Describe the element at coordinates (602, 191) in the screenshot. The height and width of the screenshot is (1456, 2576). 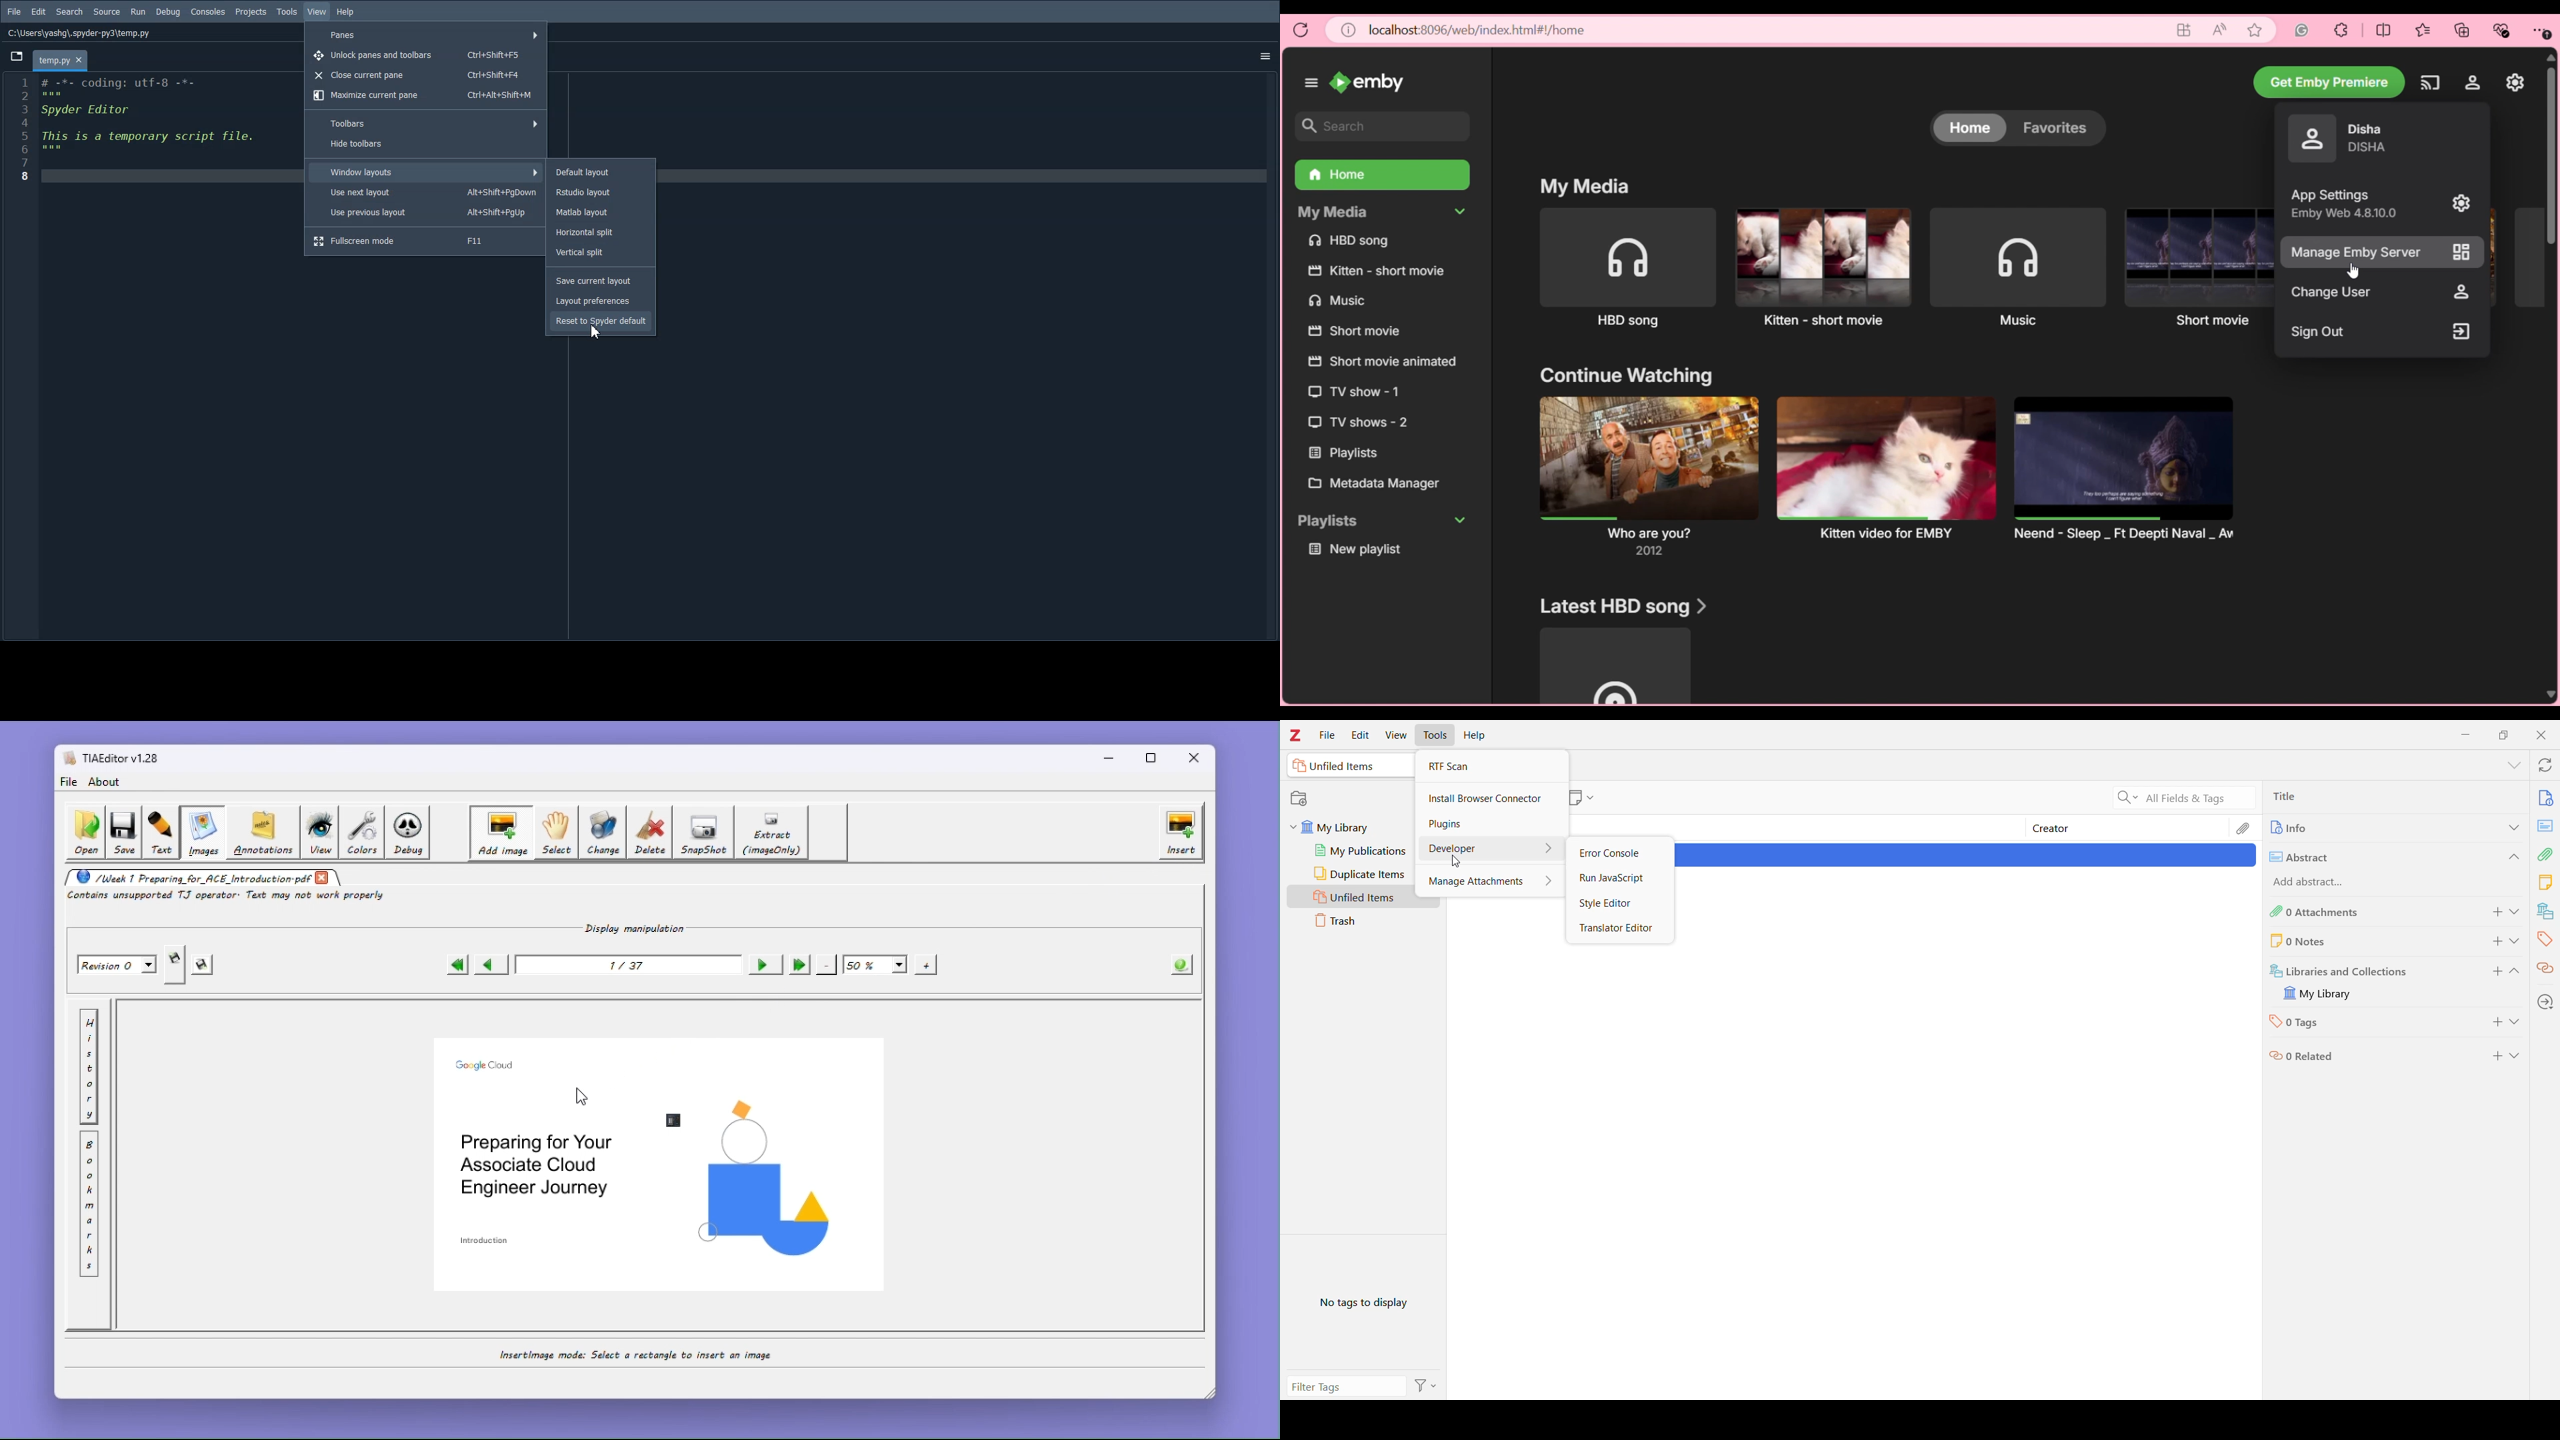
I see `Rstudio layout` at that location.